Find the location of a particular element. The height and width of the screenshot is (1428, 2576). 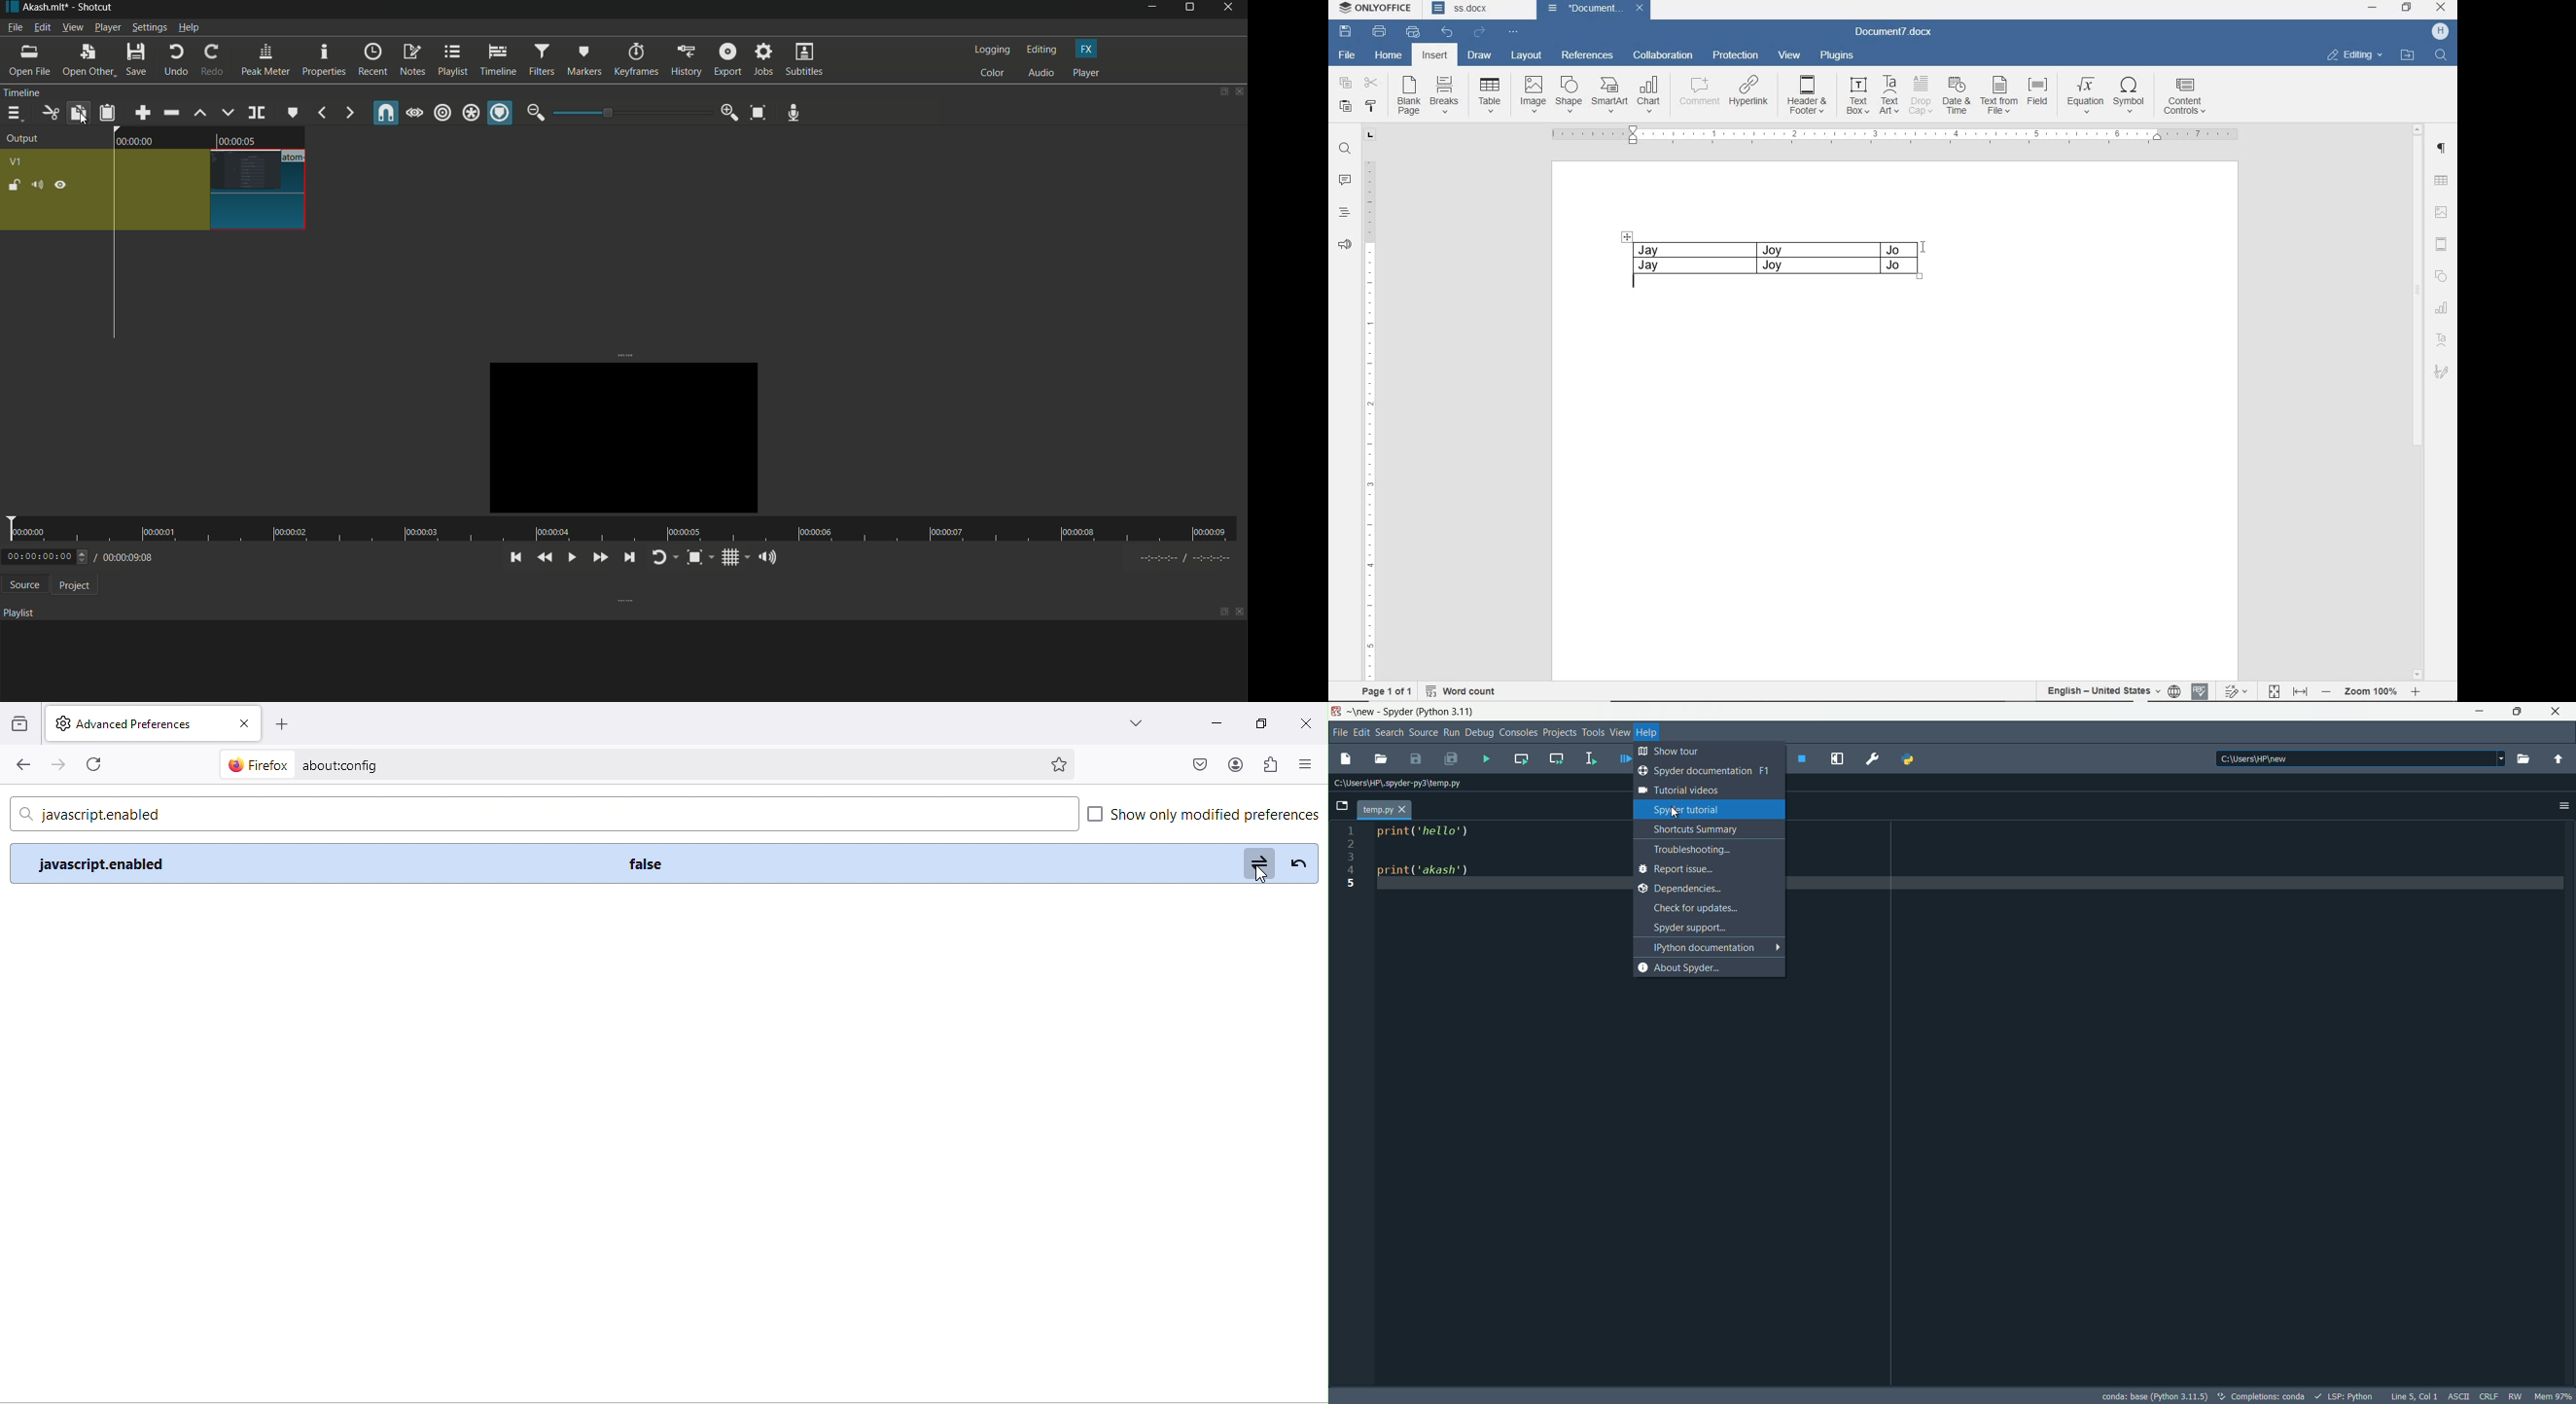

projects menu is located at coordinates (1559, 733).